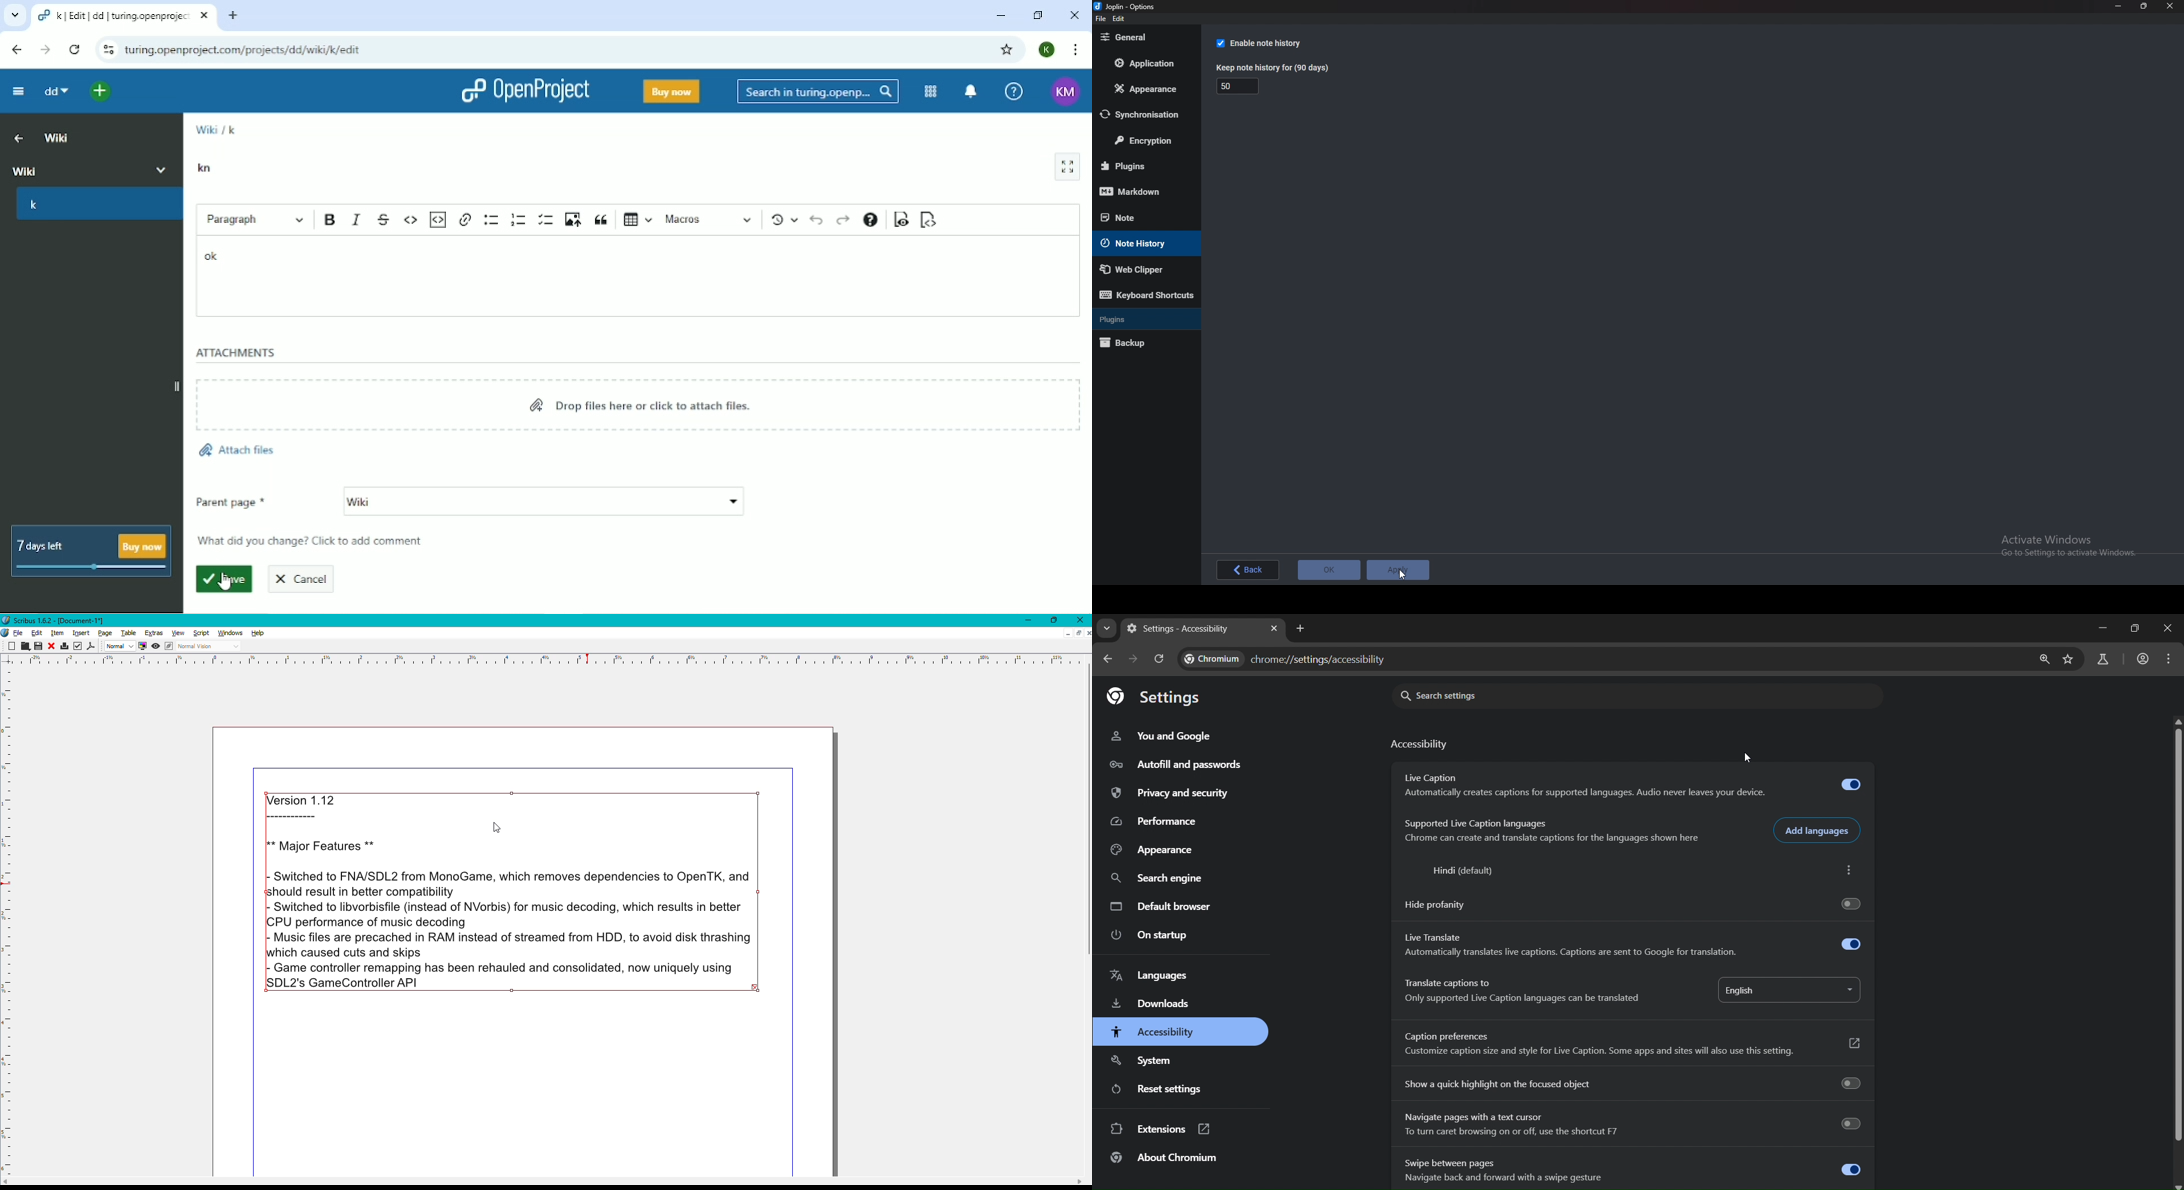  What do you see at coordinates (1848, 785) in the screenshot?
I see `Toogle` at bounding box center [1848, 785].